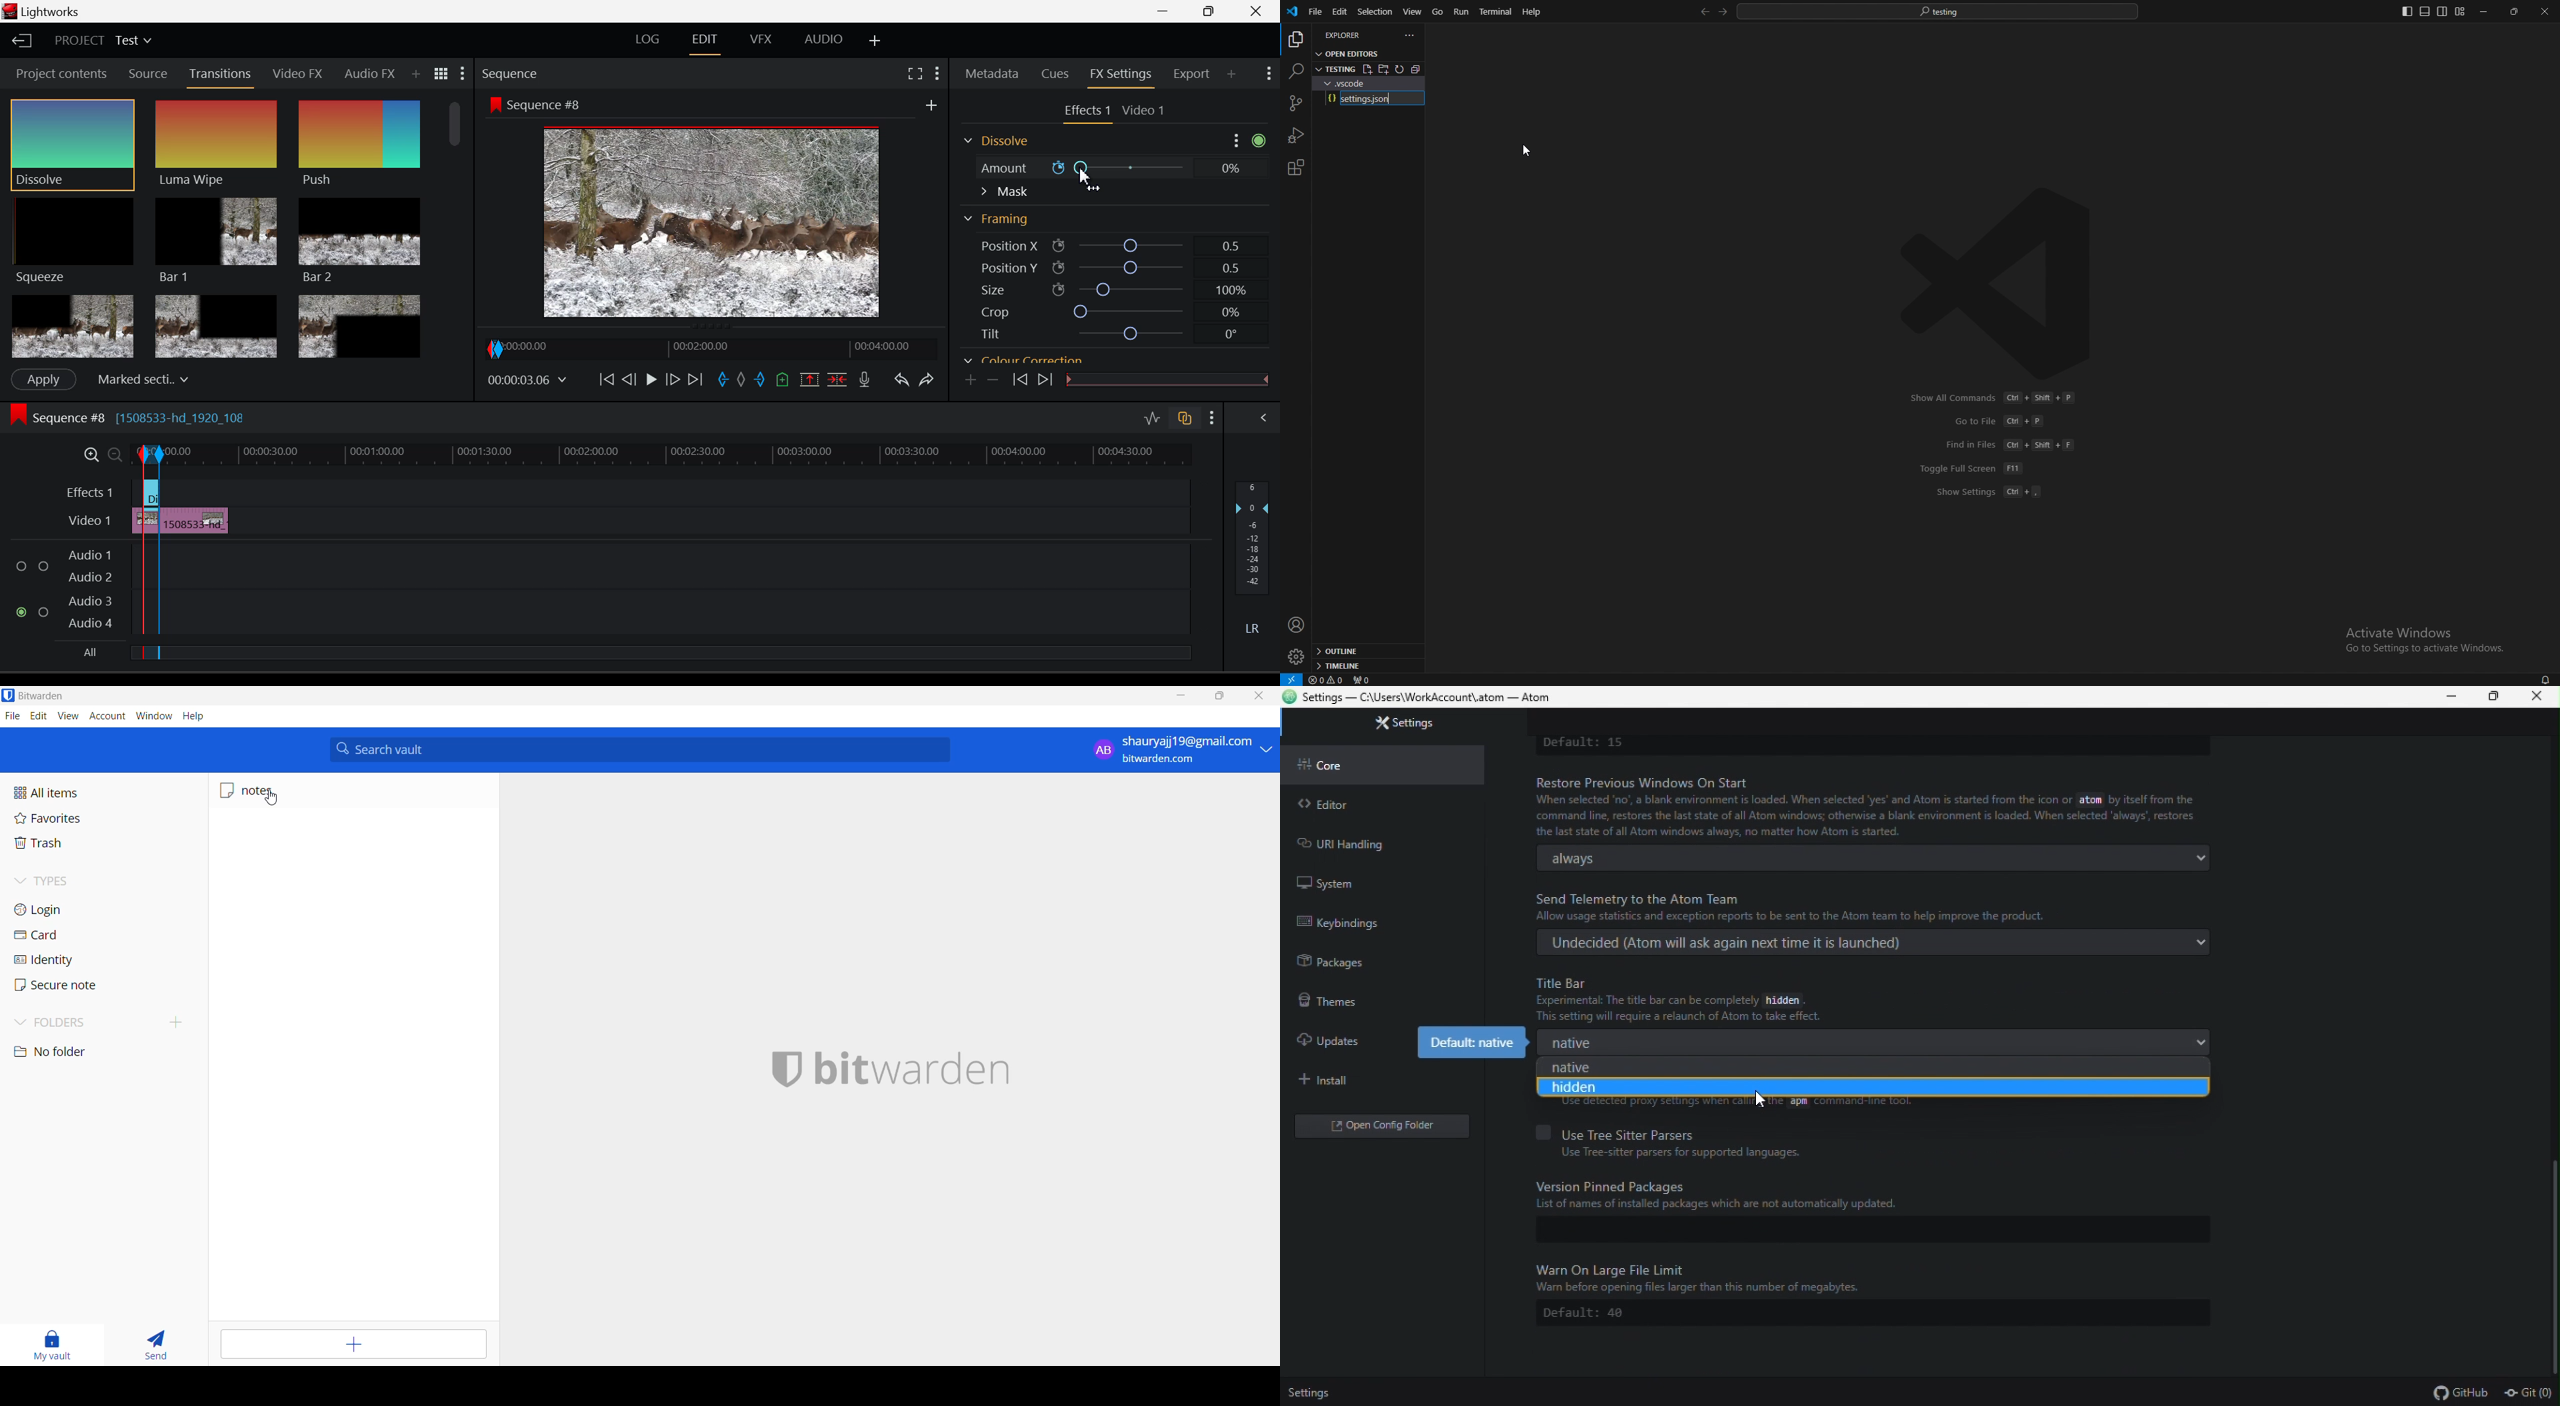 Image resolution: width=2576 pixels, height=1428 pixels. What do you see at coordinates (1373, 99) in the screenshot?
I see `file name` at bounding box center [1373, 99].